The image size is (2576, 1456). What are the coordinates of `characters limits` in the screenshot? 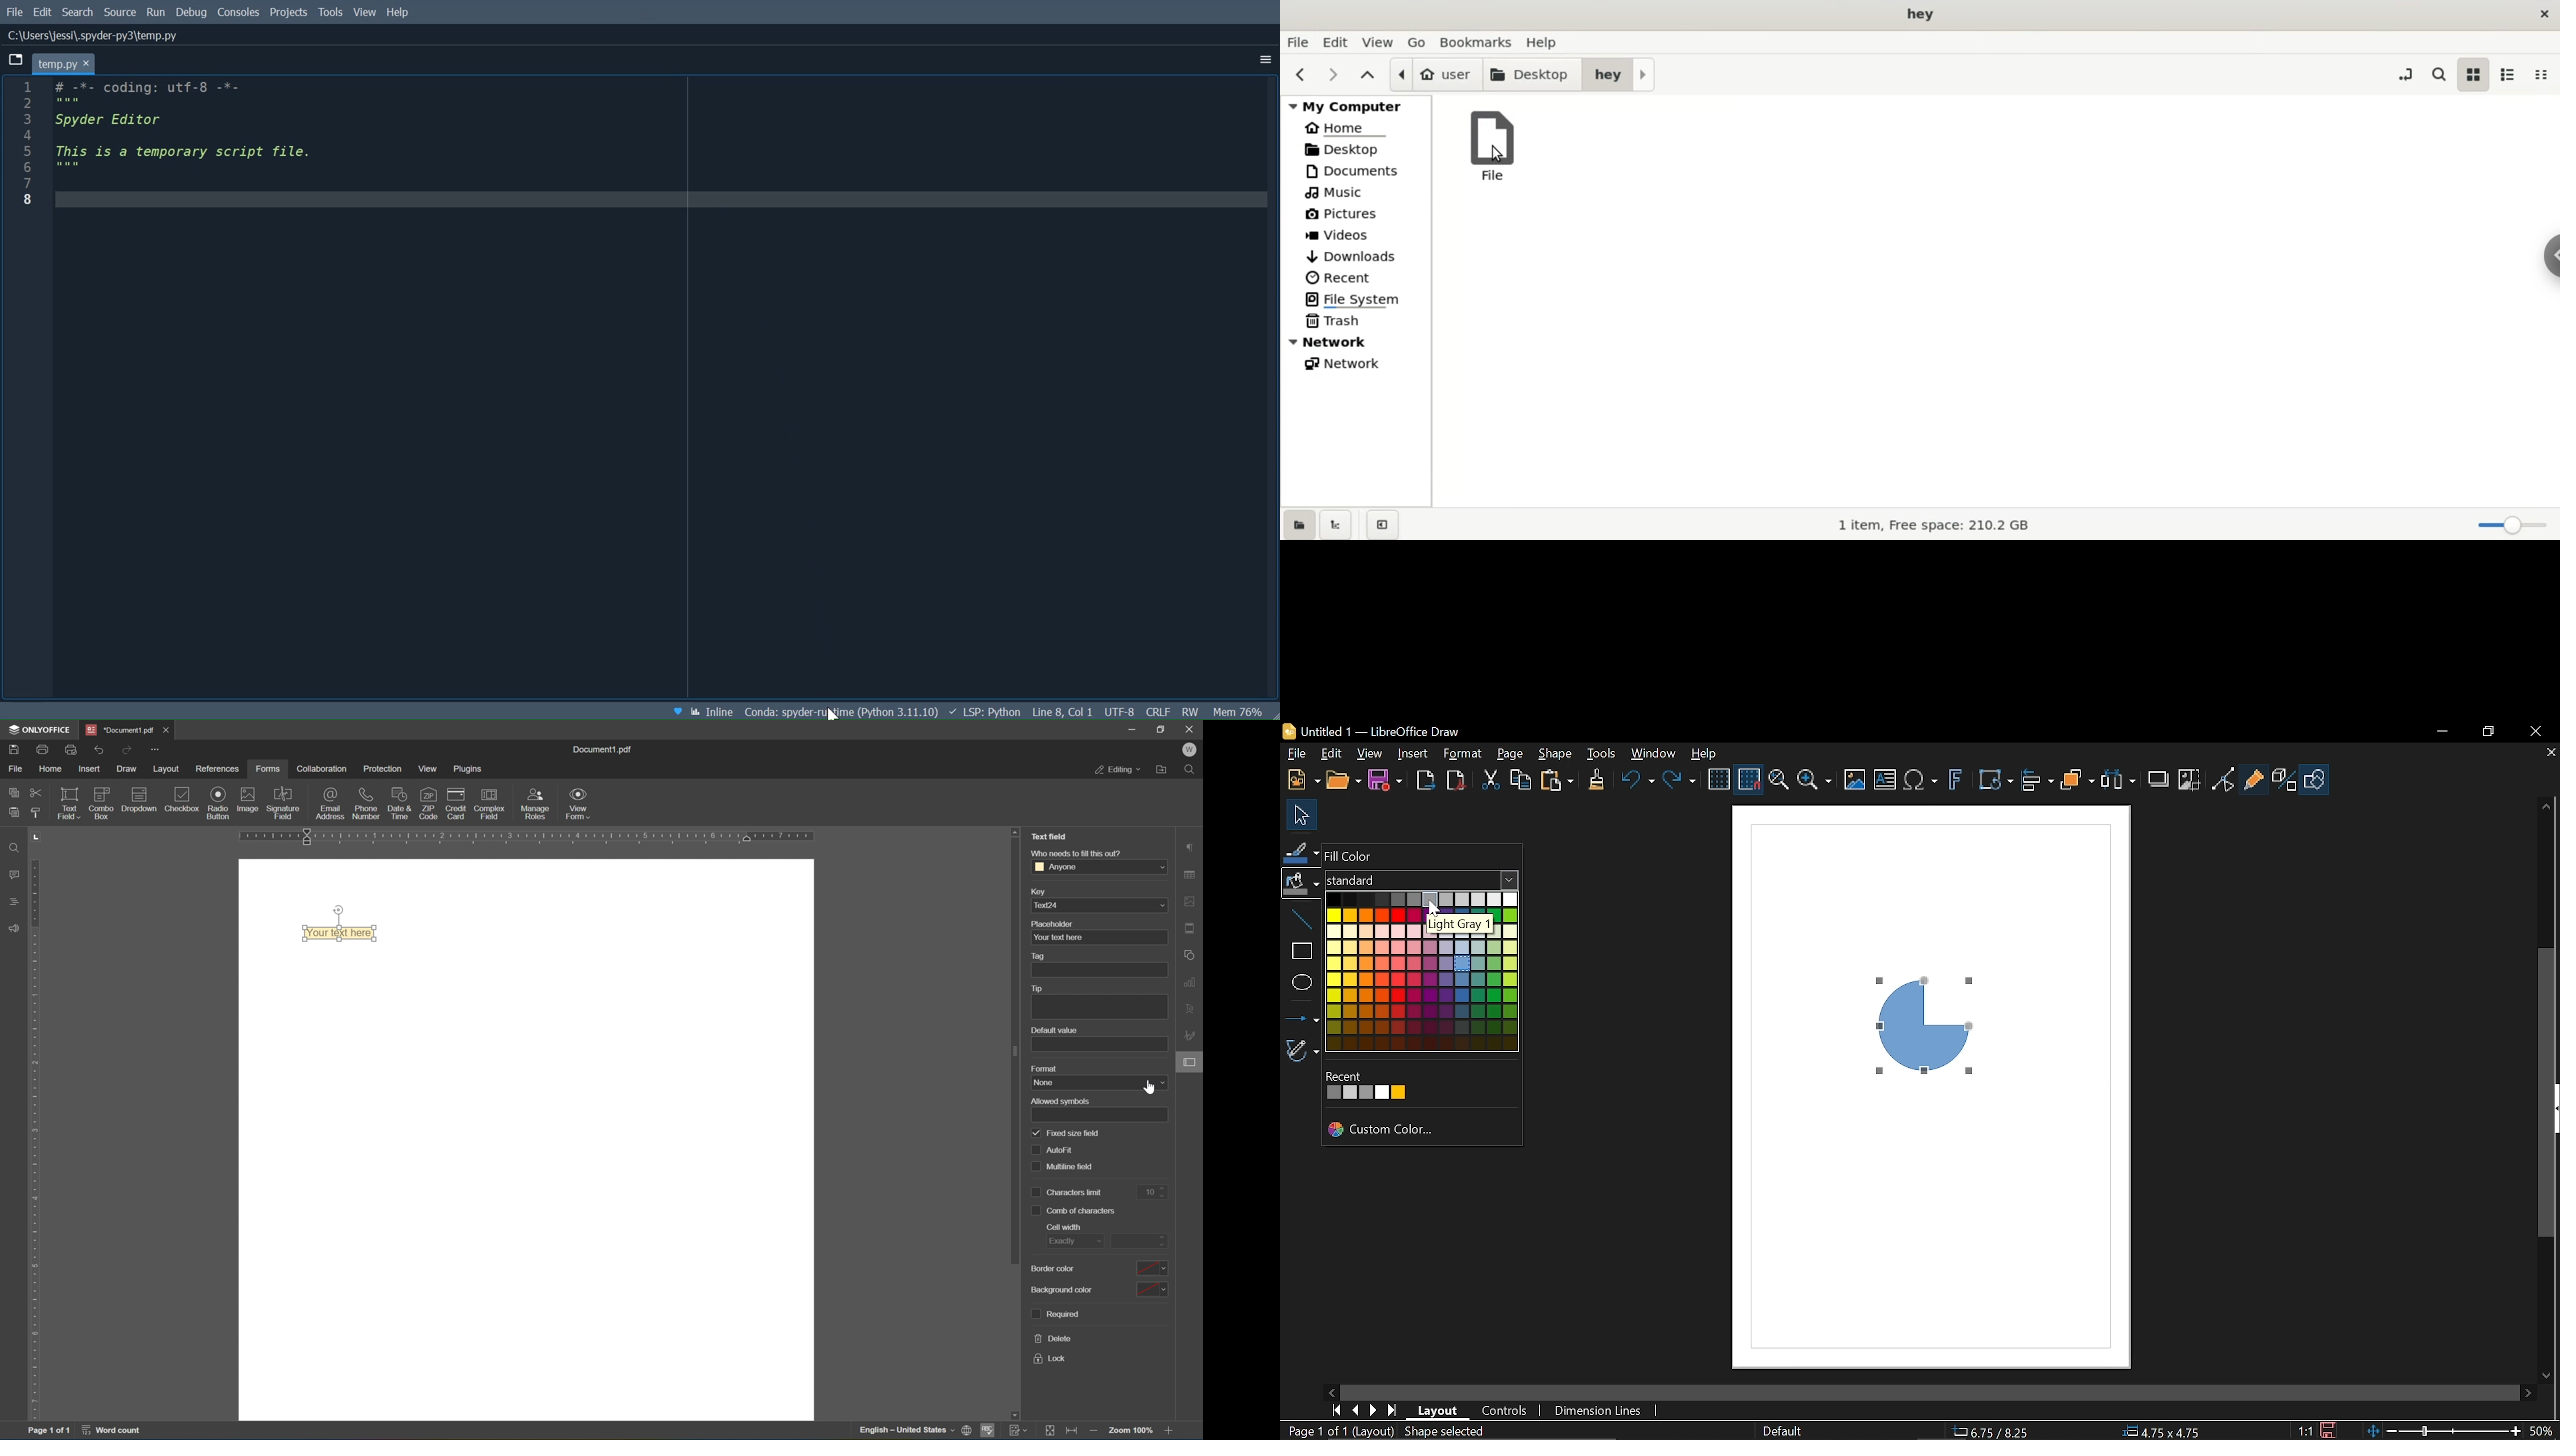 It's located at (1069, 1193).